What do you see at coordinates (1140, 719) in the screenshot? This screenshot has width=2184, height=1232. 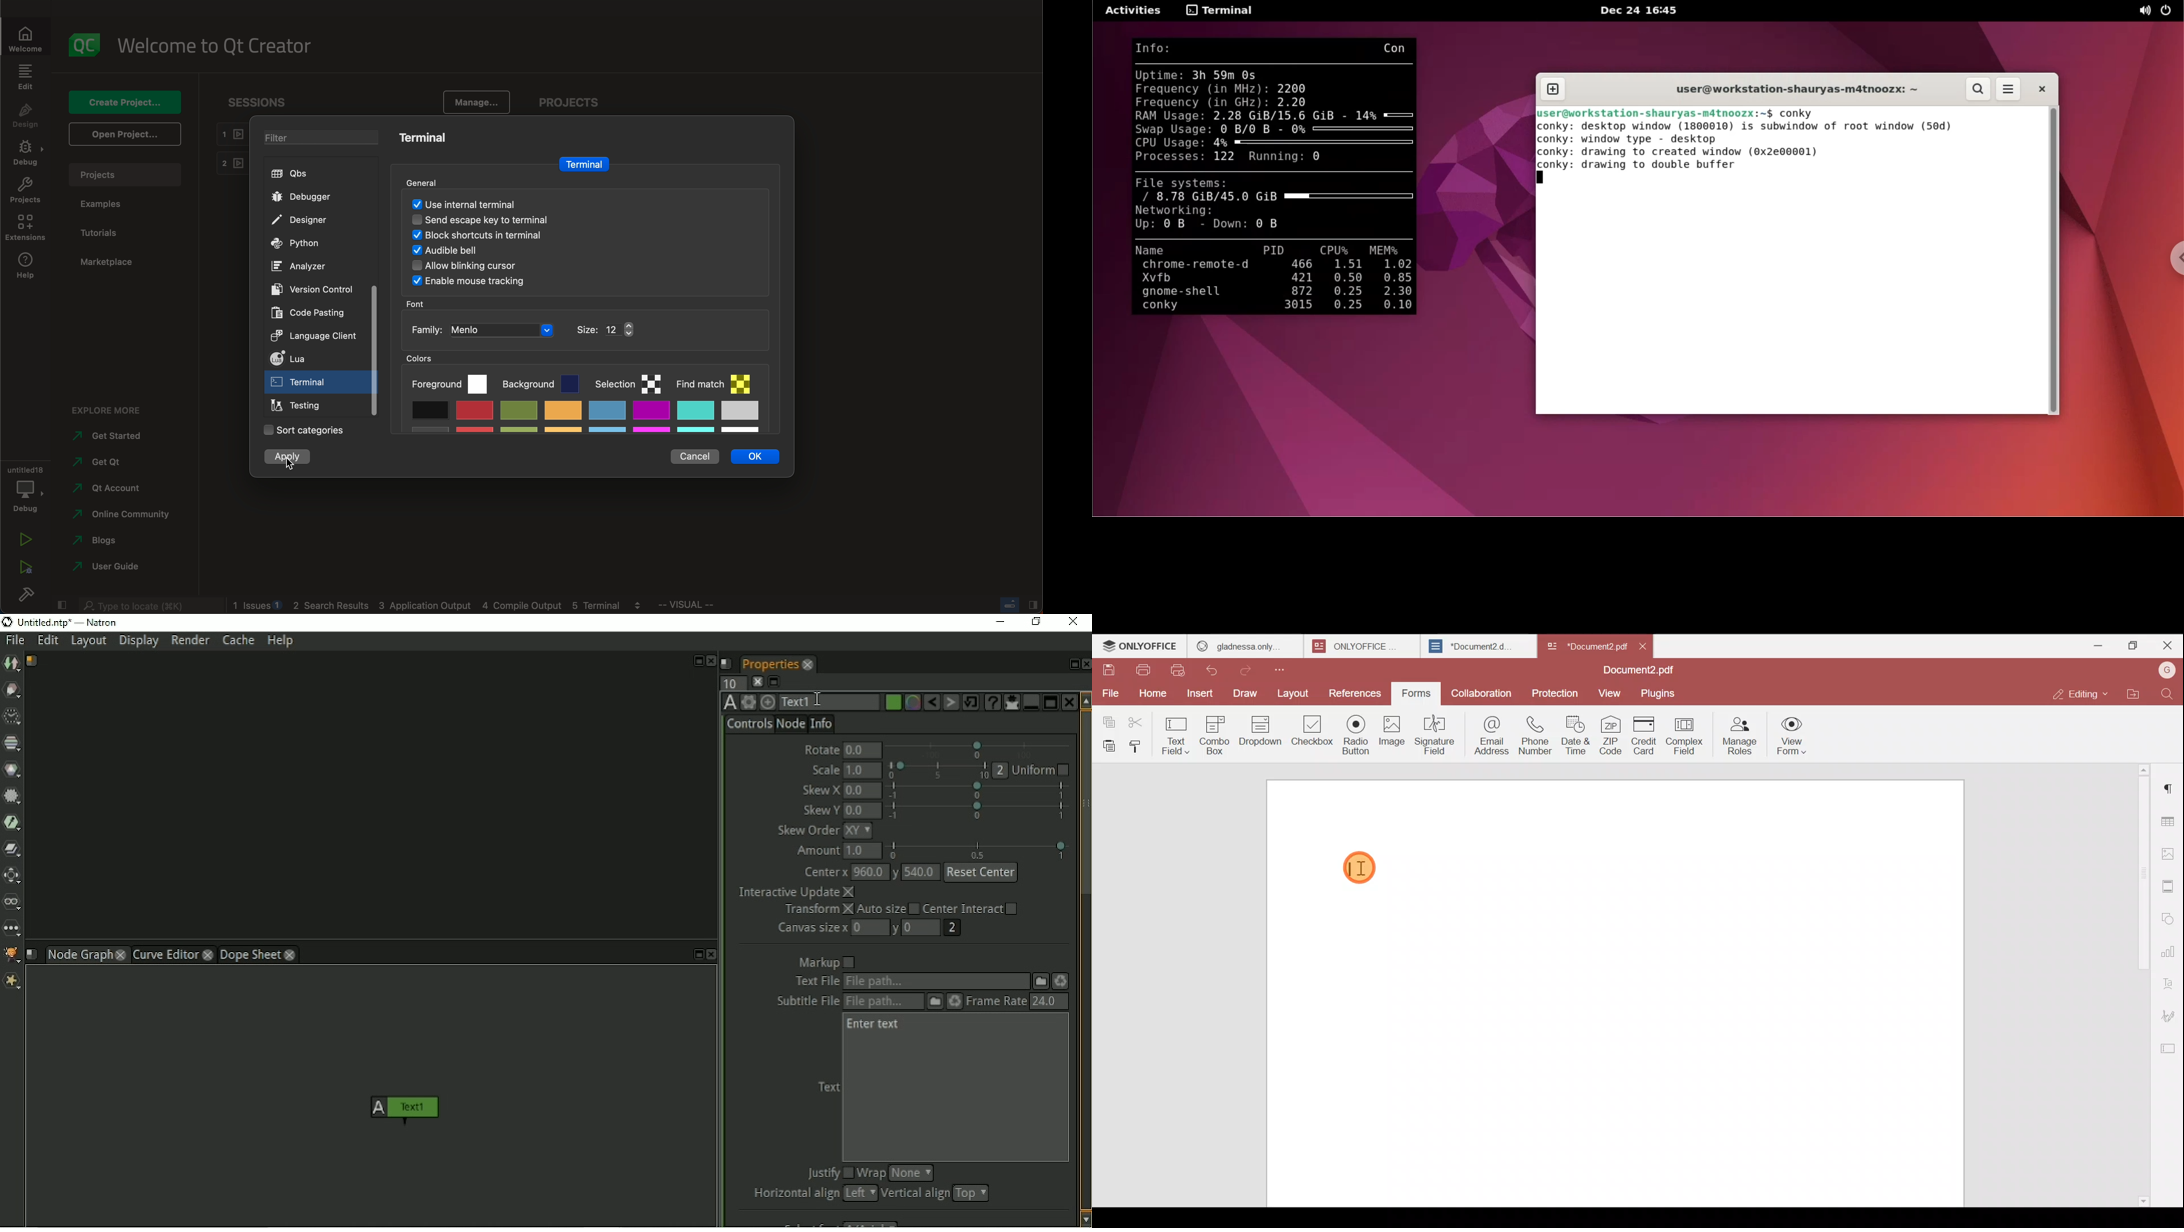 I see `Cut` at bounding box center [1140, 719].